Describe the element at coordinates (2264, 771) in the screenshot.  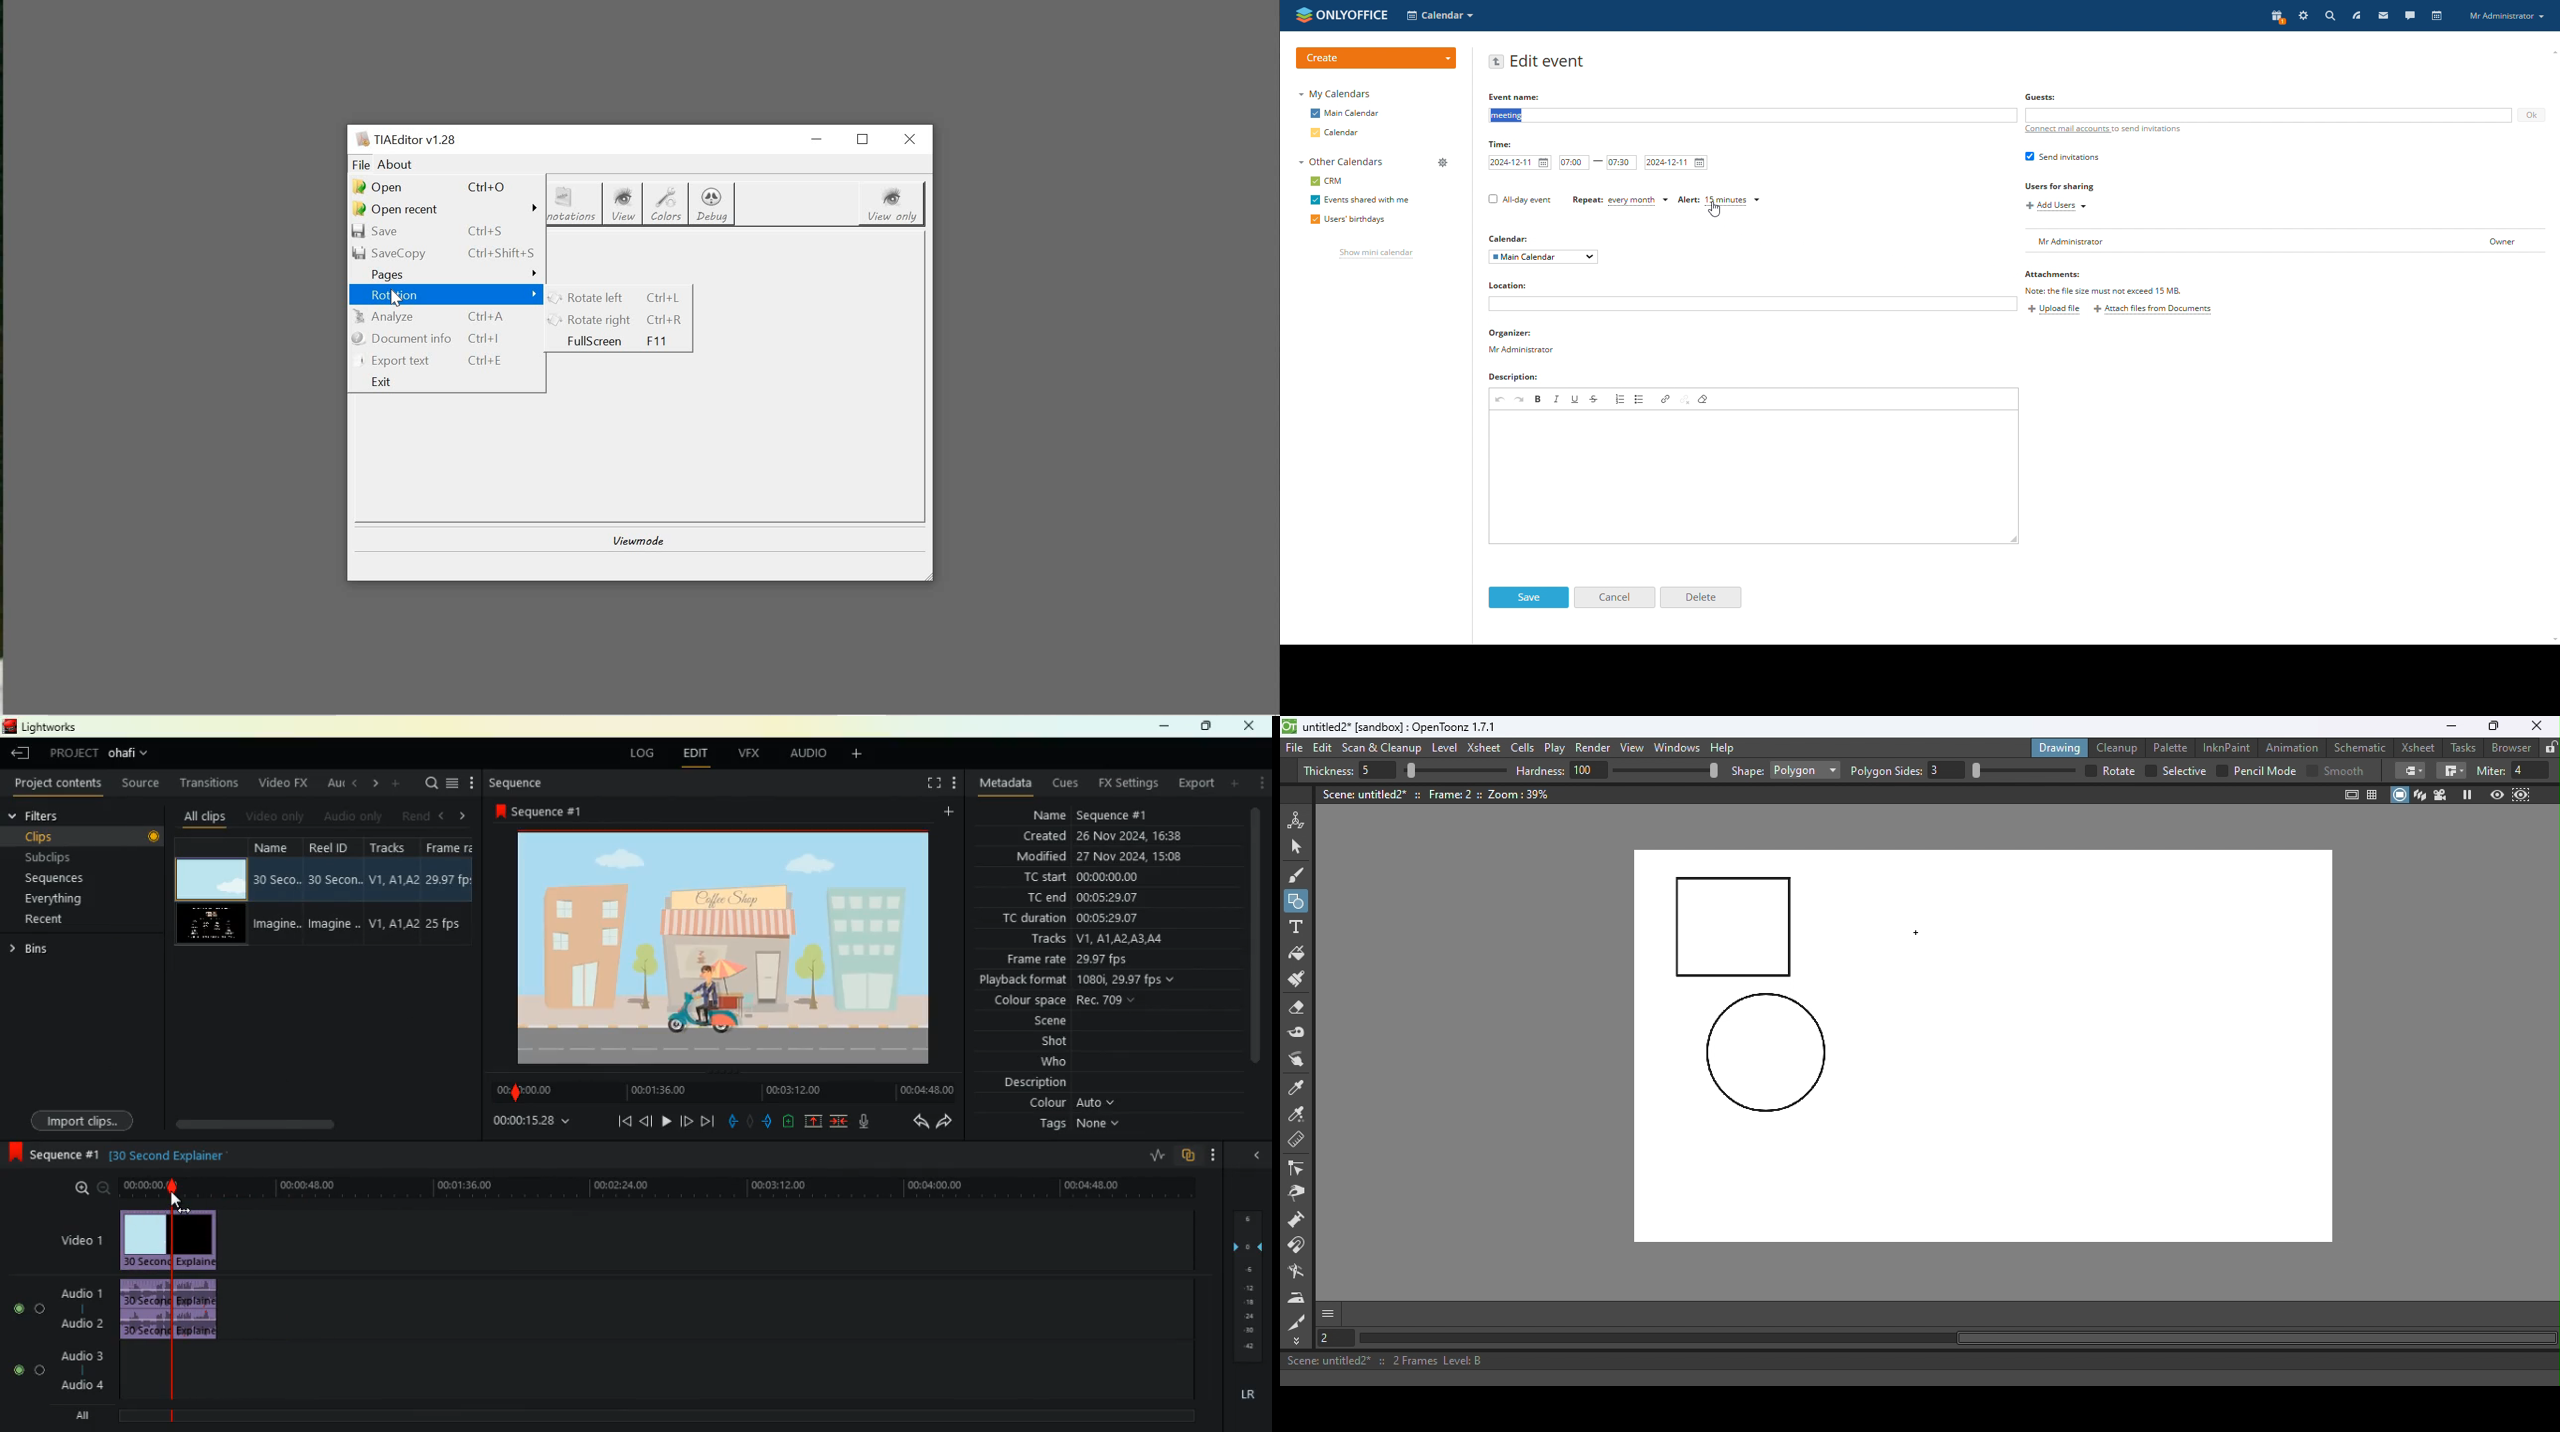
I see `Pencil mode` at that location.